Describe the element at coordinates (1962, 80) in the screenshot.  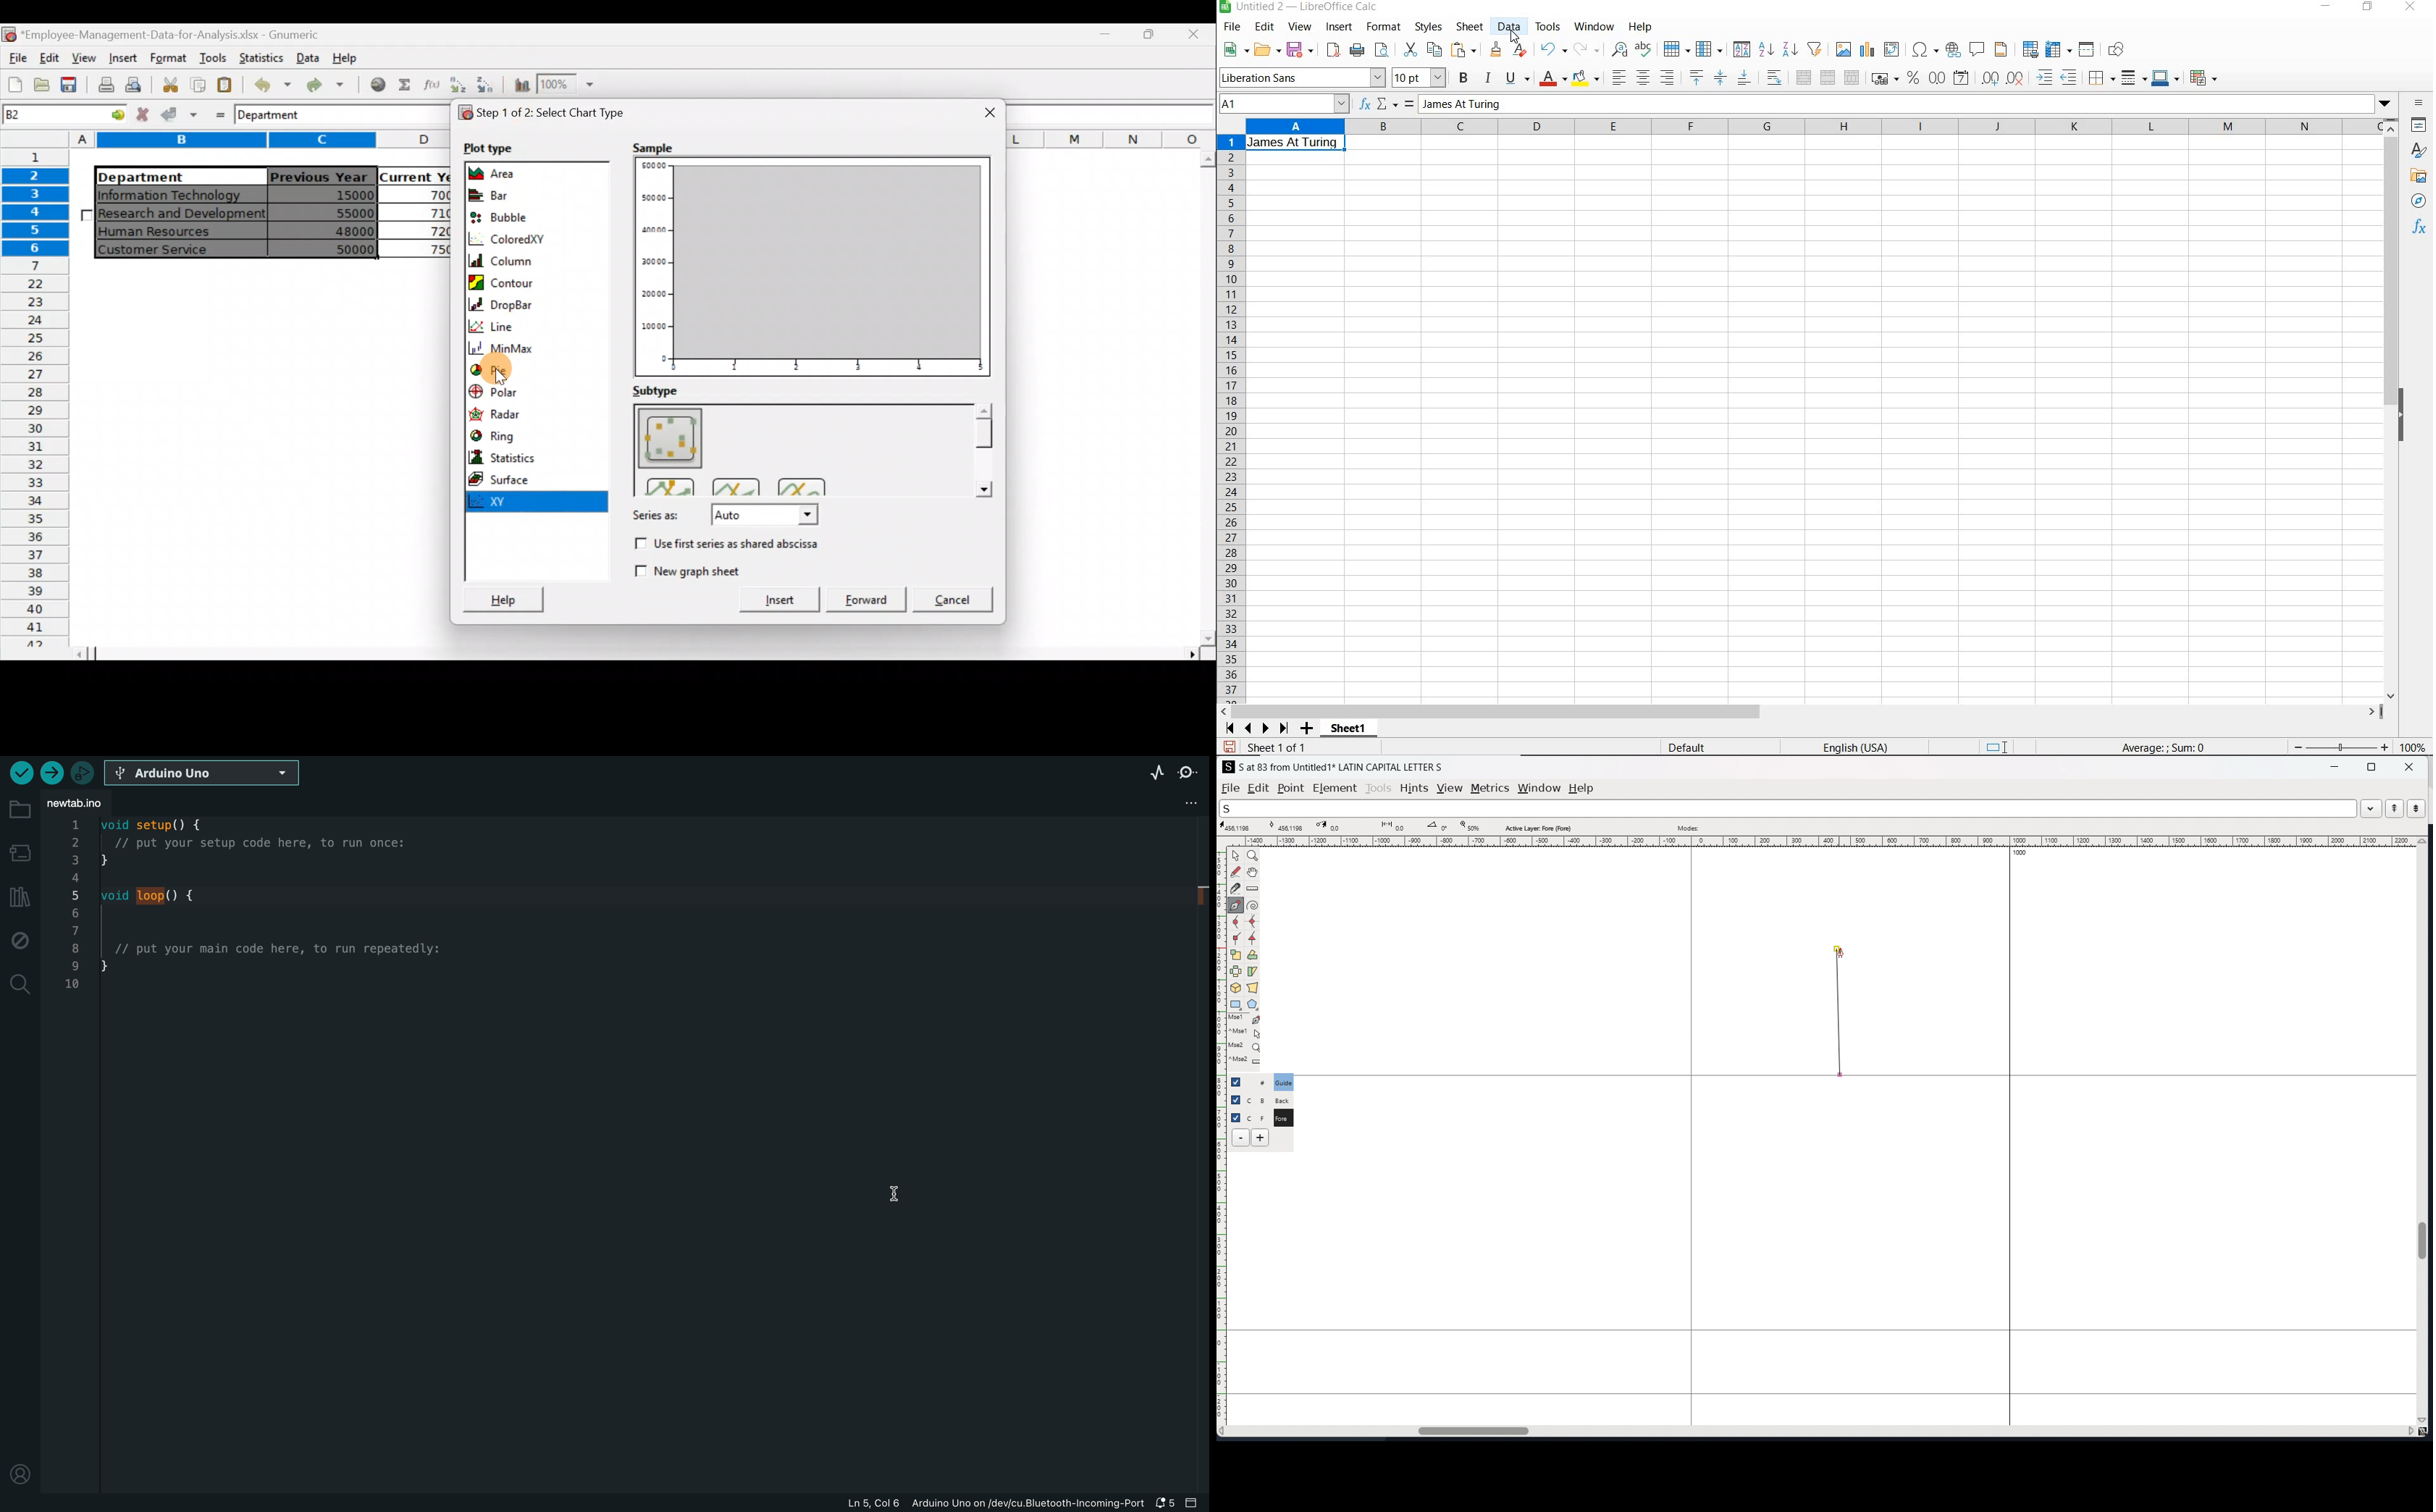
I see `format as date` at that location.